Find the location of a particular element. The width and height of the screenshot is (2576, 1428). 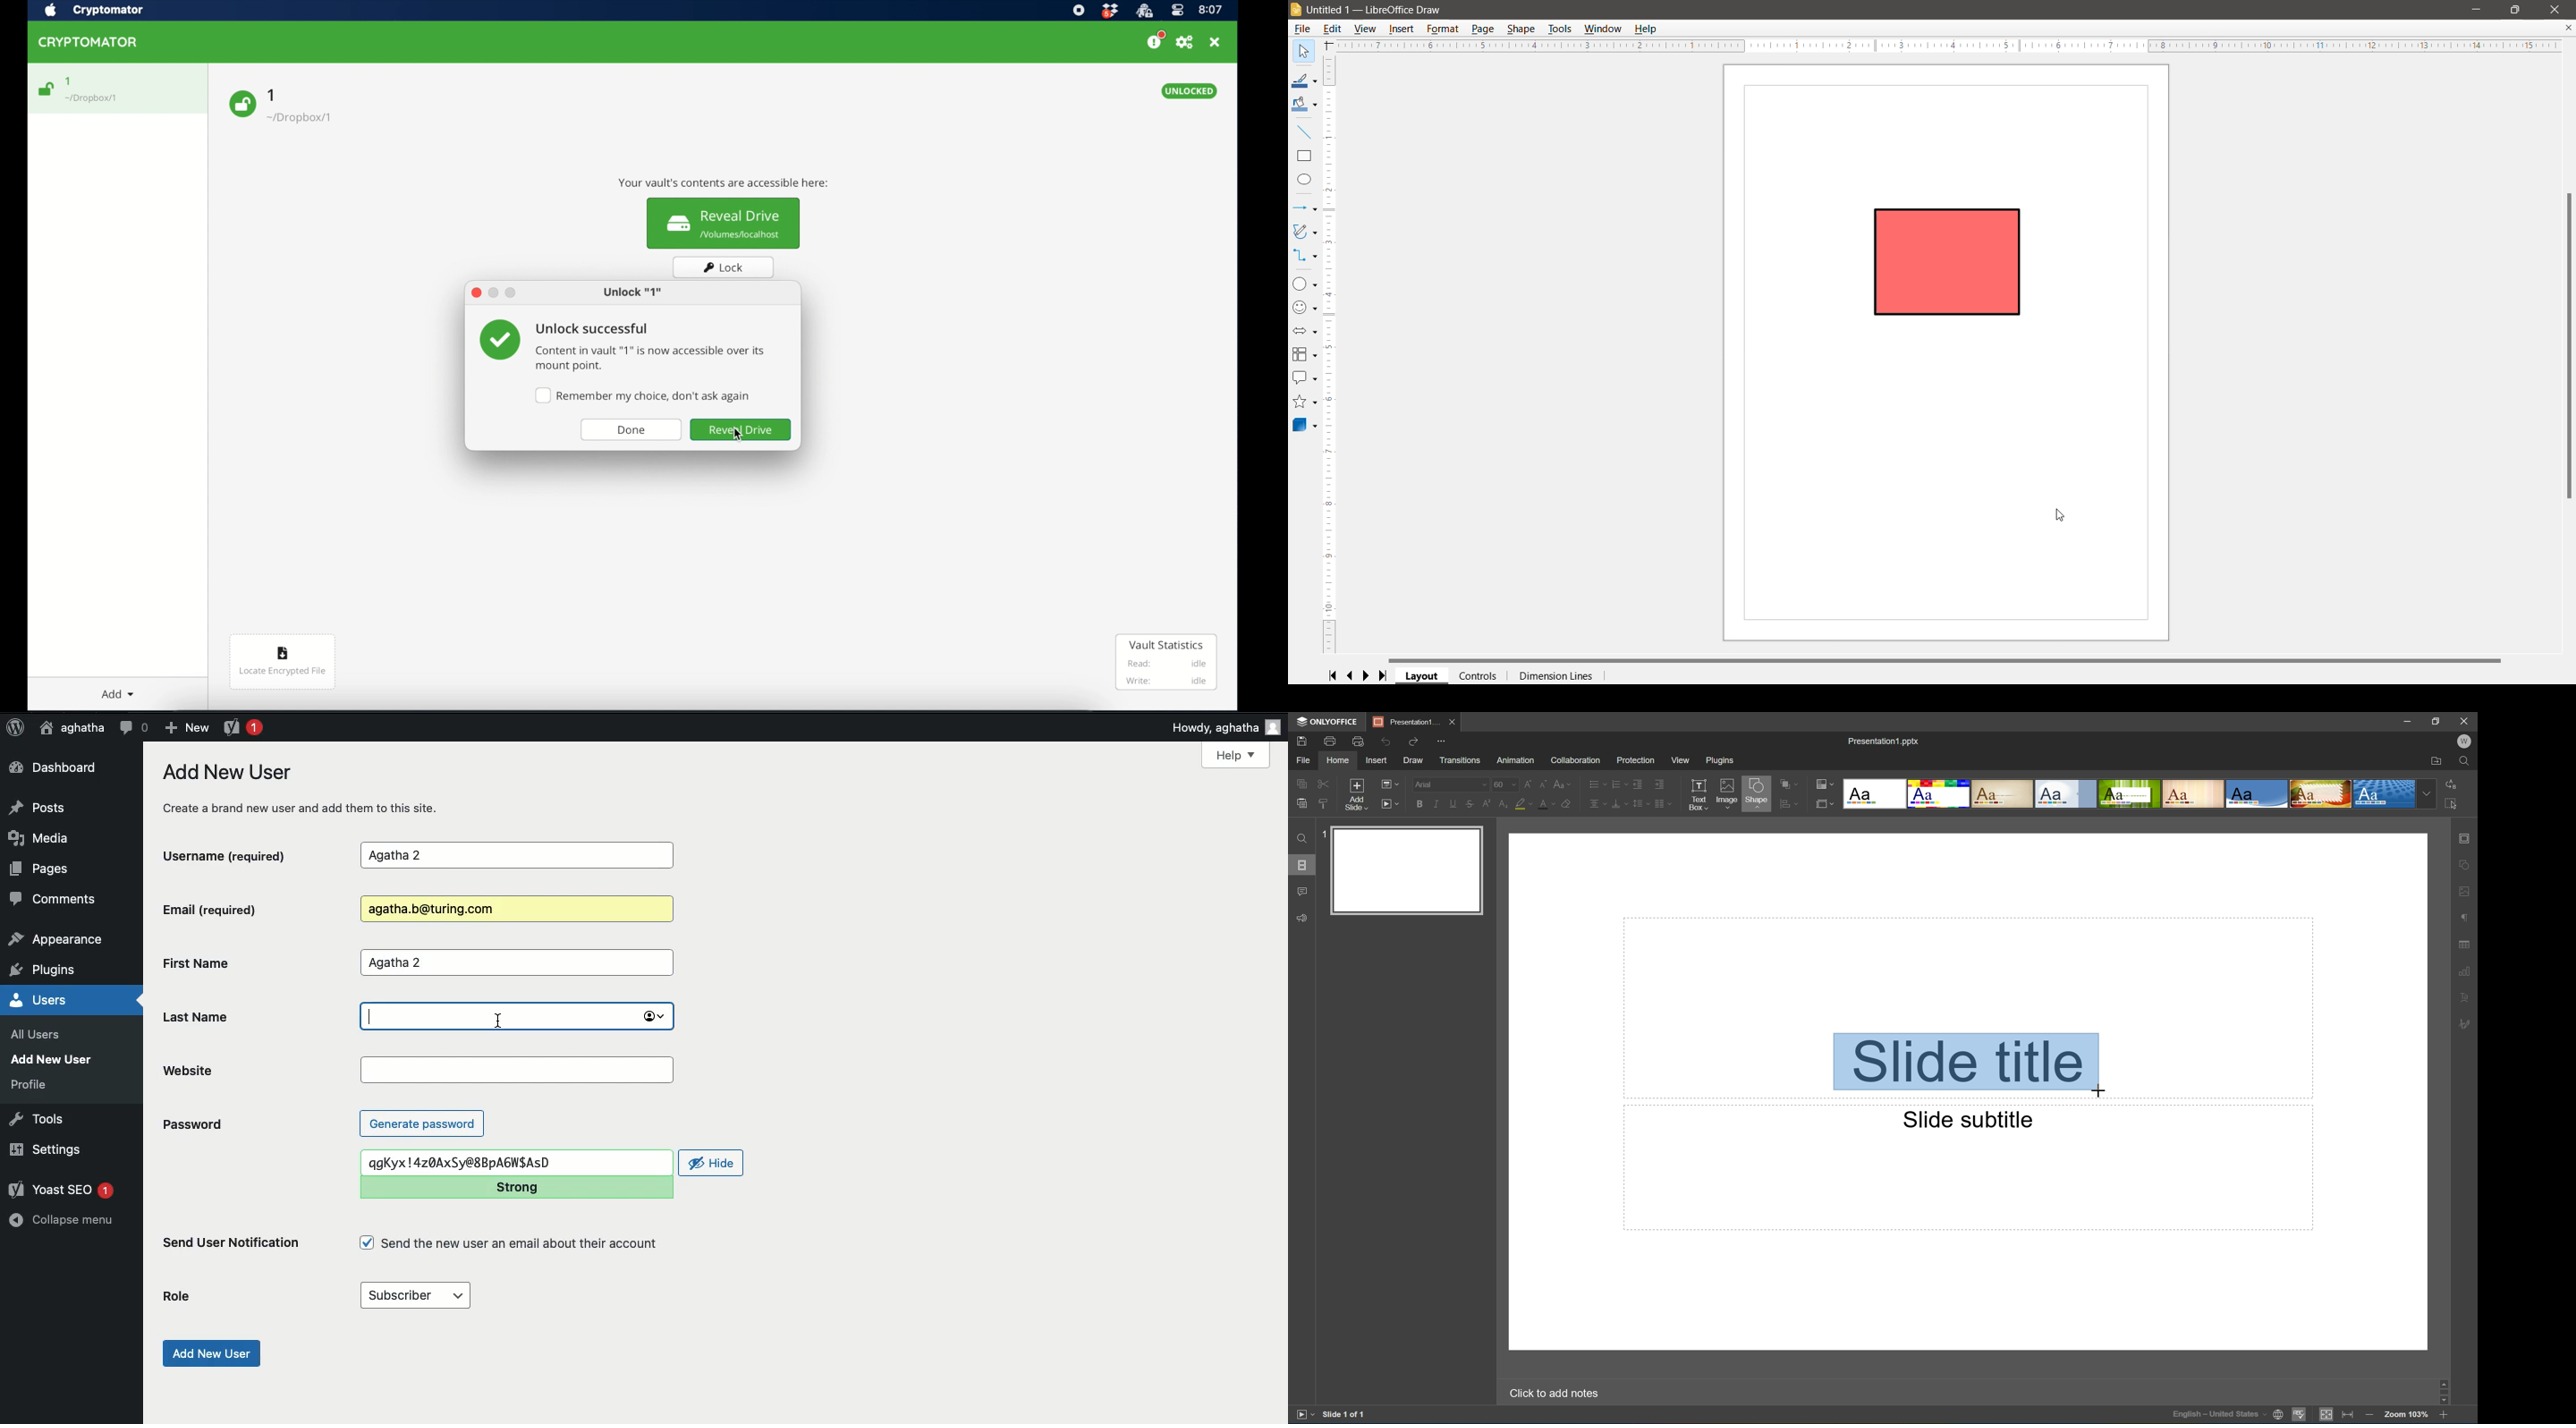

Zoom in is located at coordinates (2443, 1416).